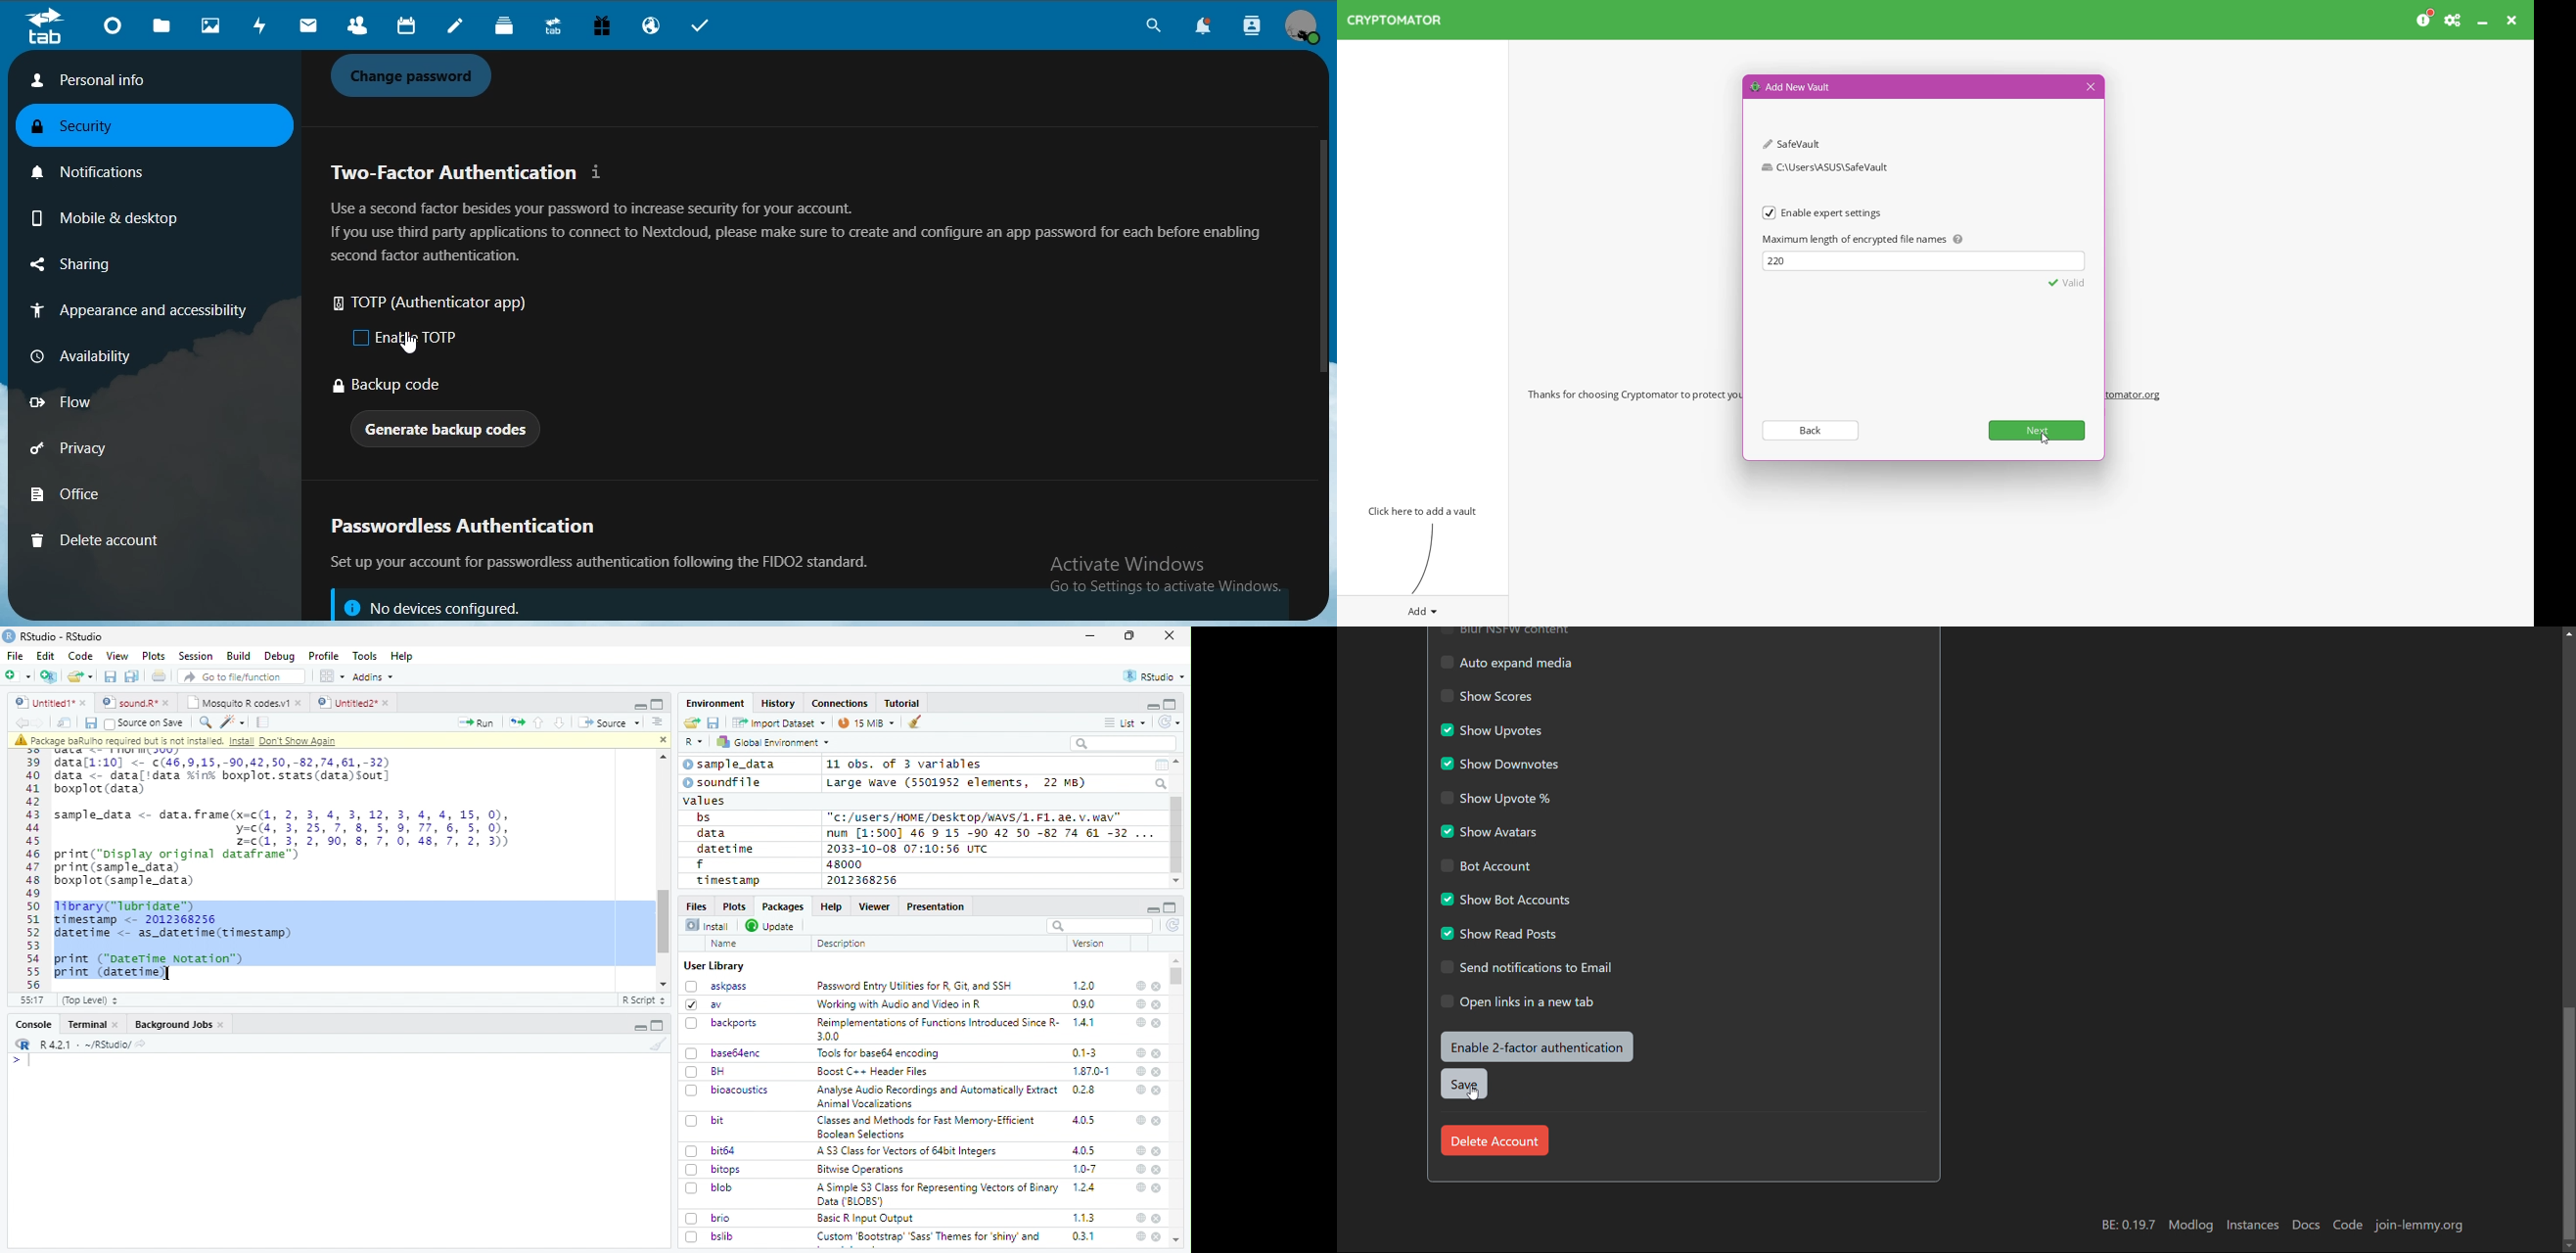  I want to click on Save the current document, so click(111, 677).